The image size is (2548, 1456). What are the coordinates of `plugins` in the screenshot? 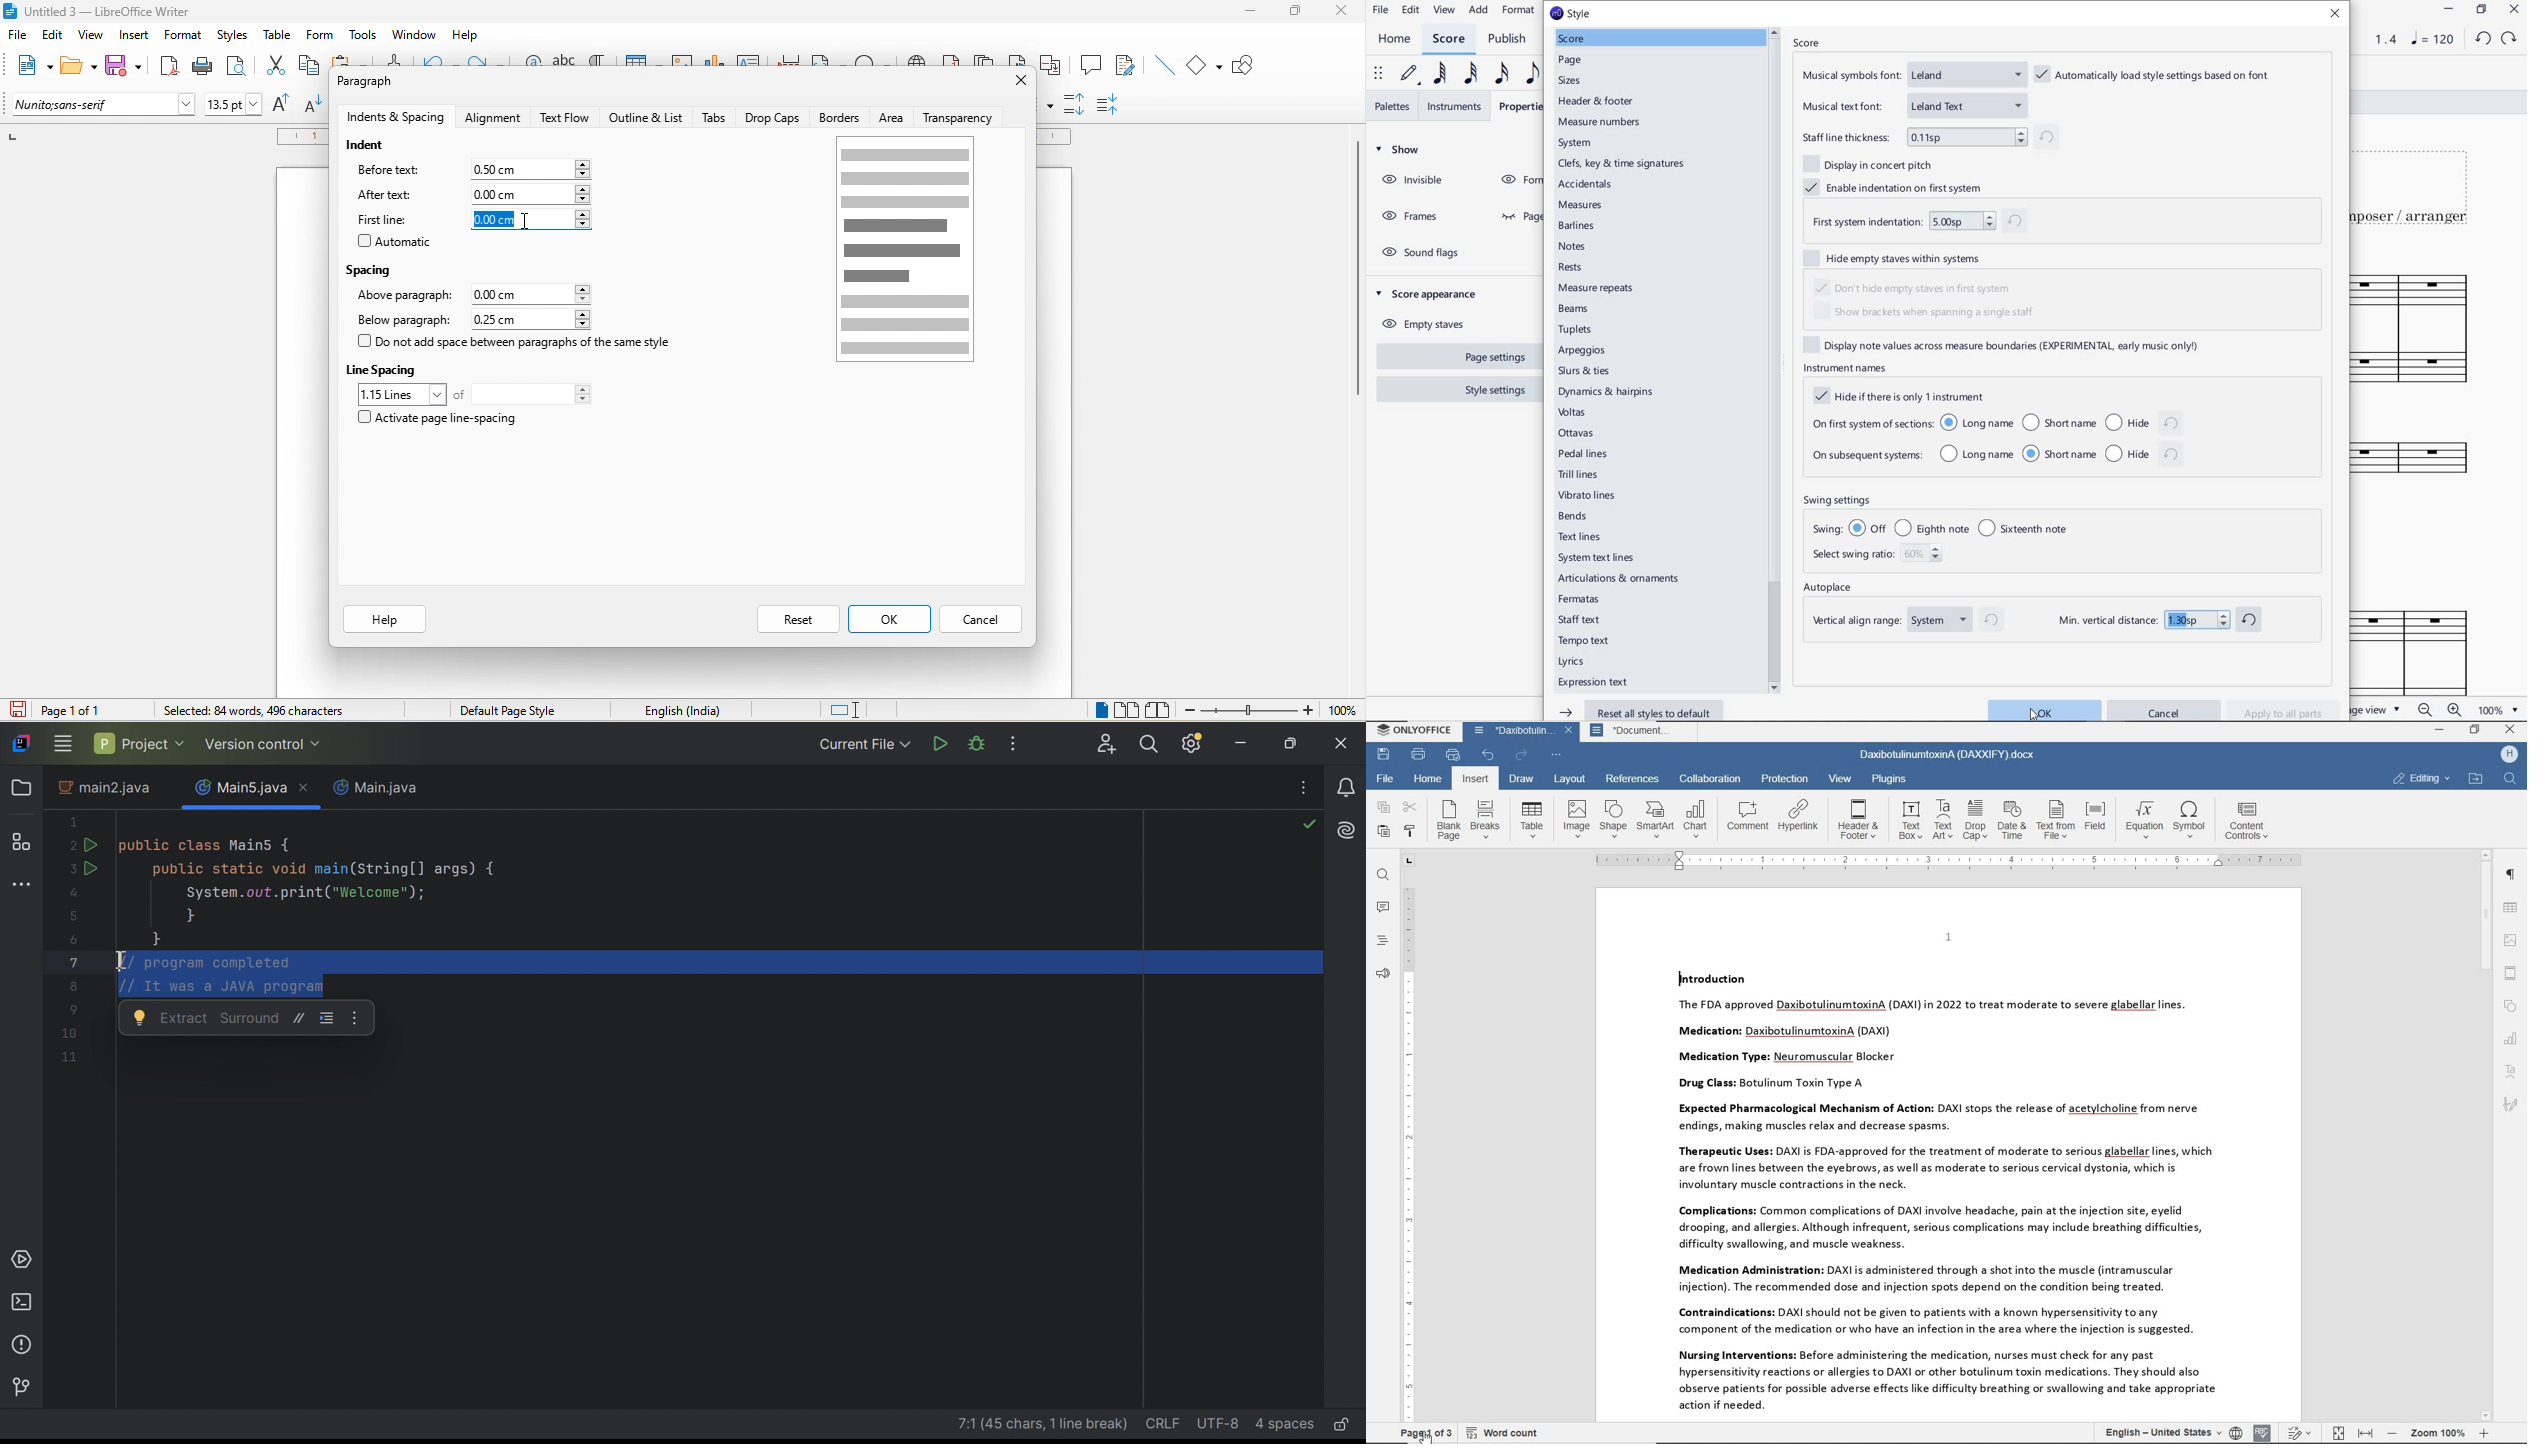 It's located at (1892, 778).